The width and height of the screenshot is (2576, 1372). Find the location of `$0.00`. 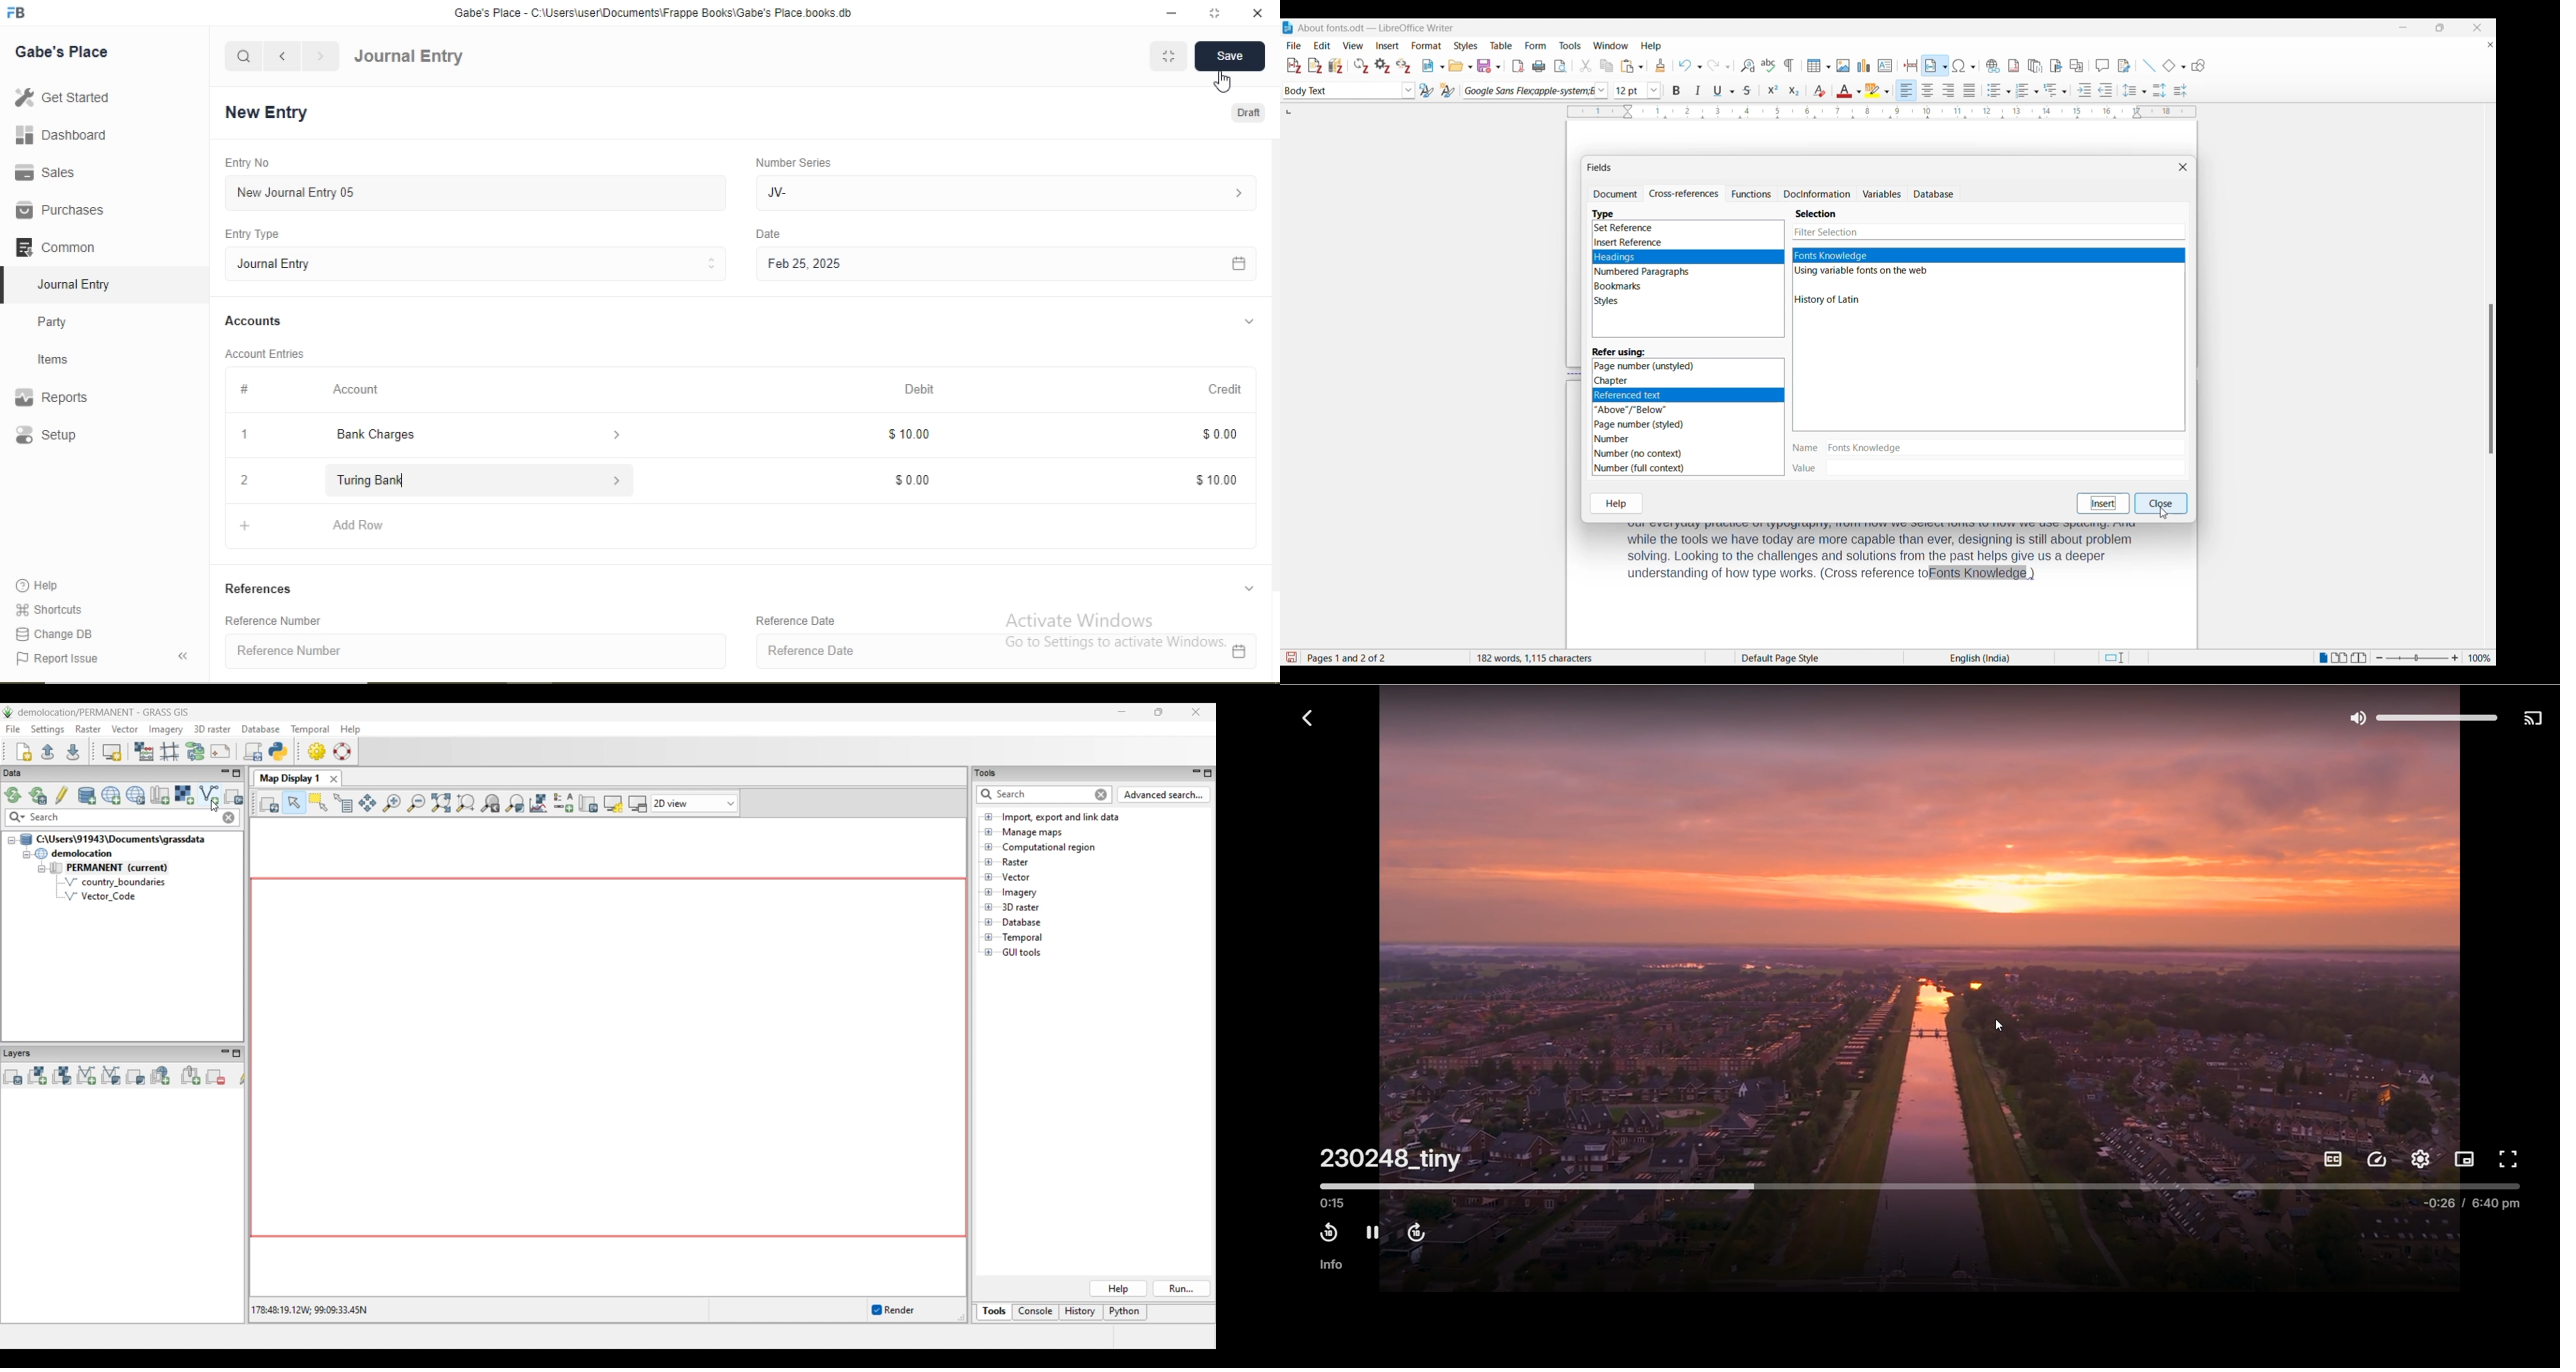

$0.00 is located at coordinates (911, 482).